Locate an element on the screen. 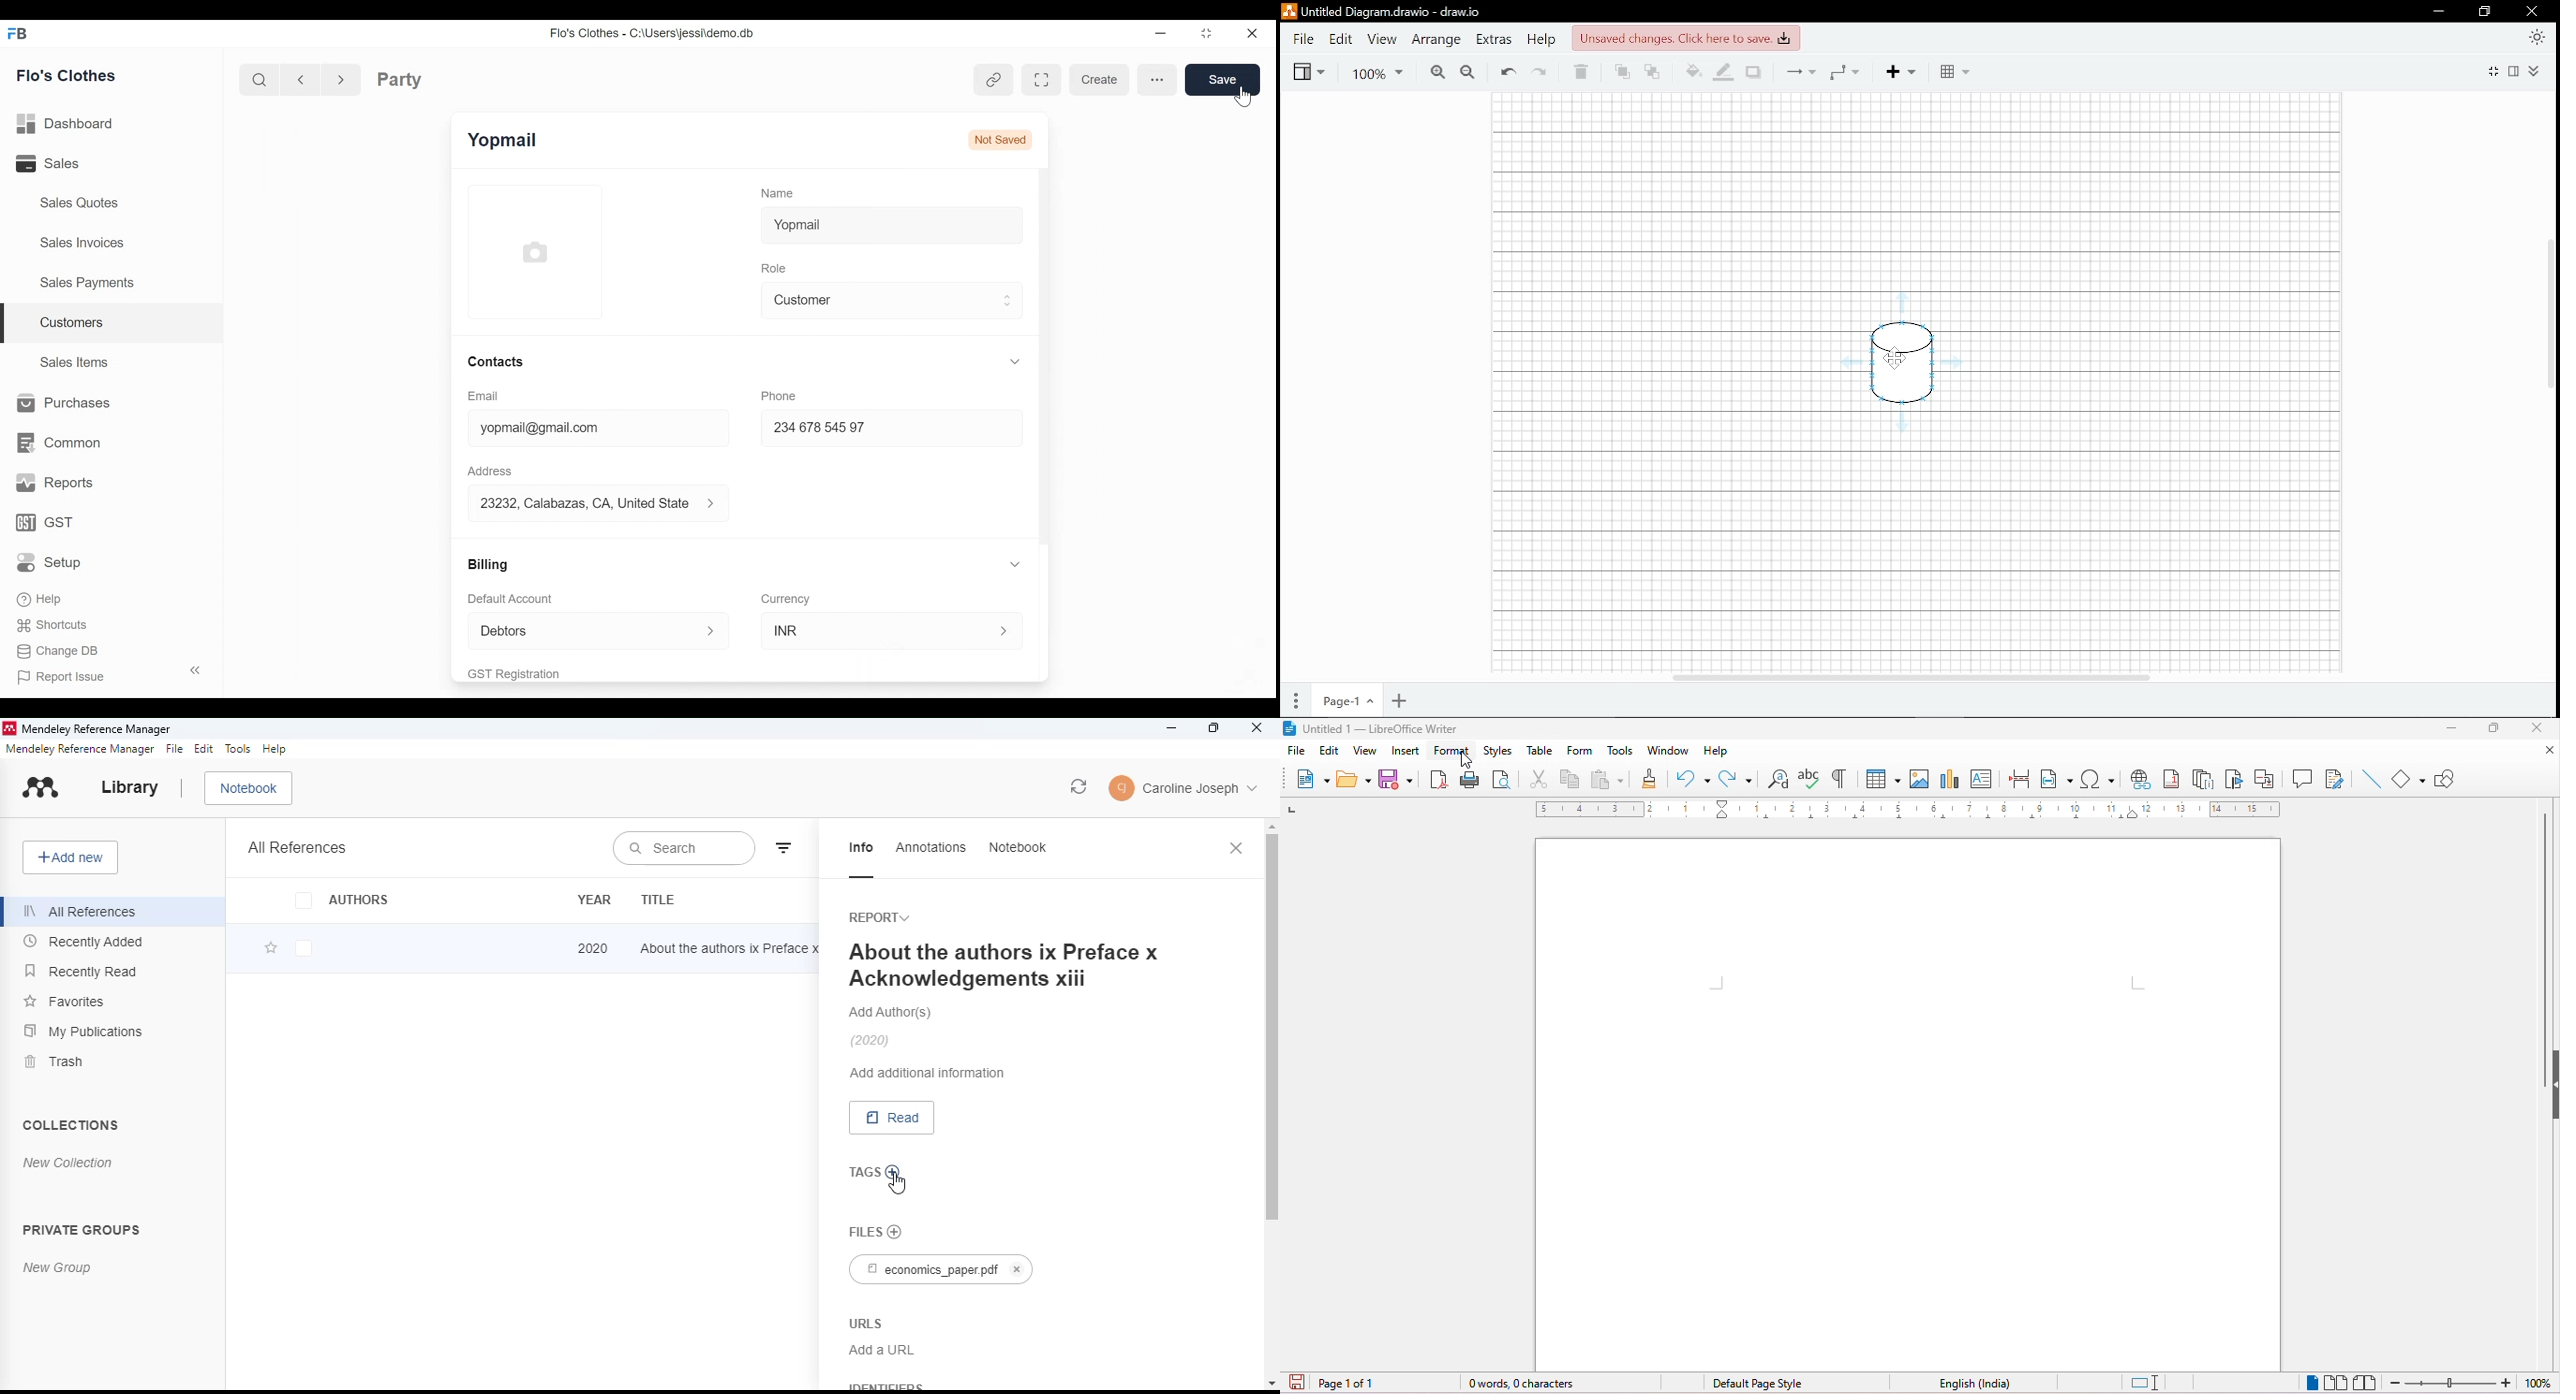 The width and height of the screenshot is (2576, 1400). Party is located at coordinates (400, 79).